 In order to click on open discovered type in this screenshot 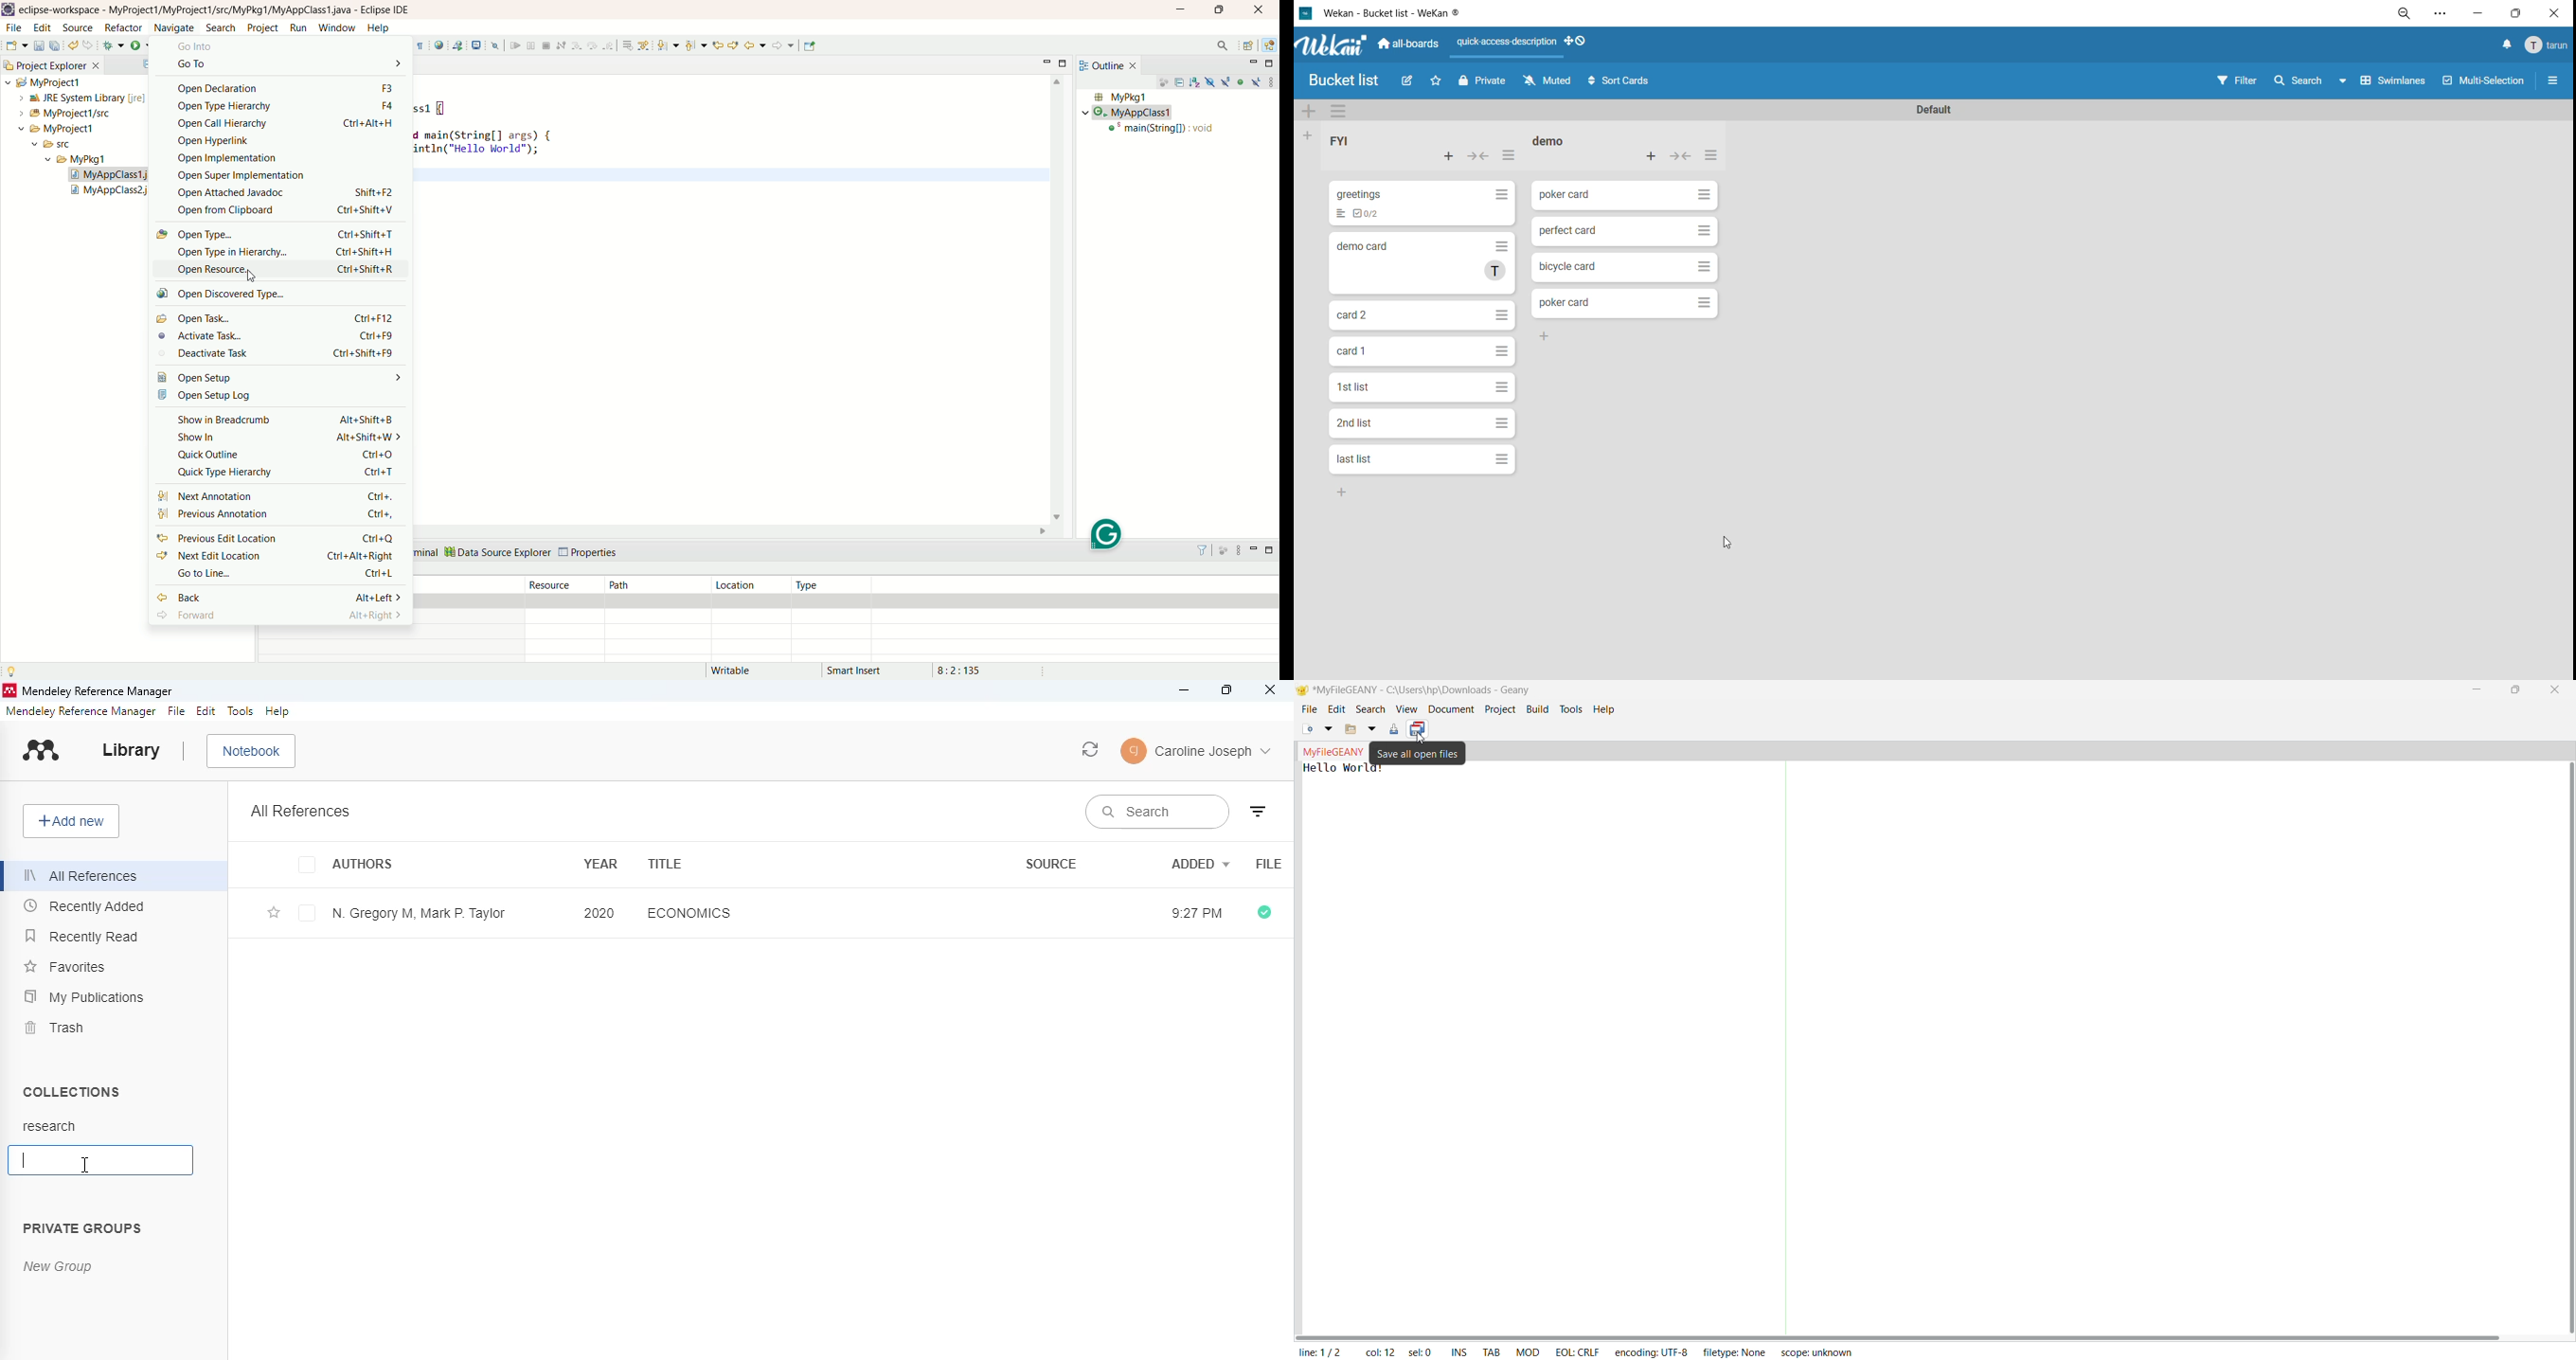, I will do `click(229, 295)`.